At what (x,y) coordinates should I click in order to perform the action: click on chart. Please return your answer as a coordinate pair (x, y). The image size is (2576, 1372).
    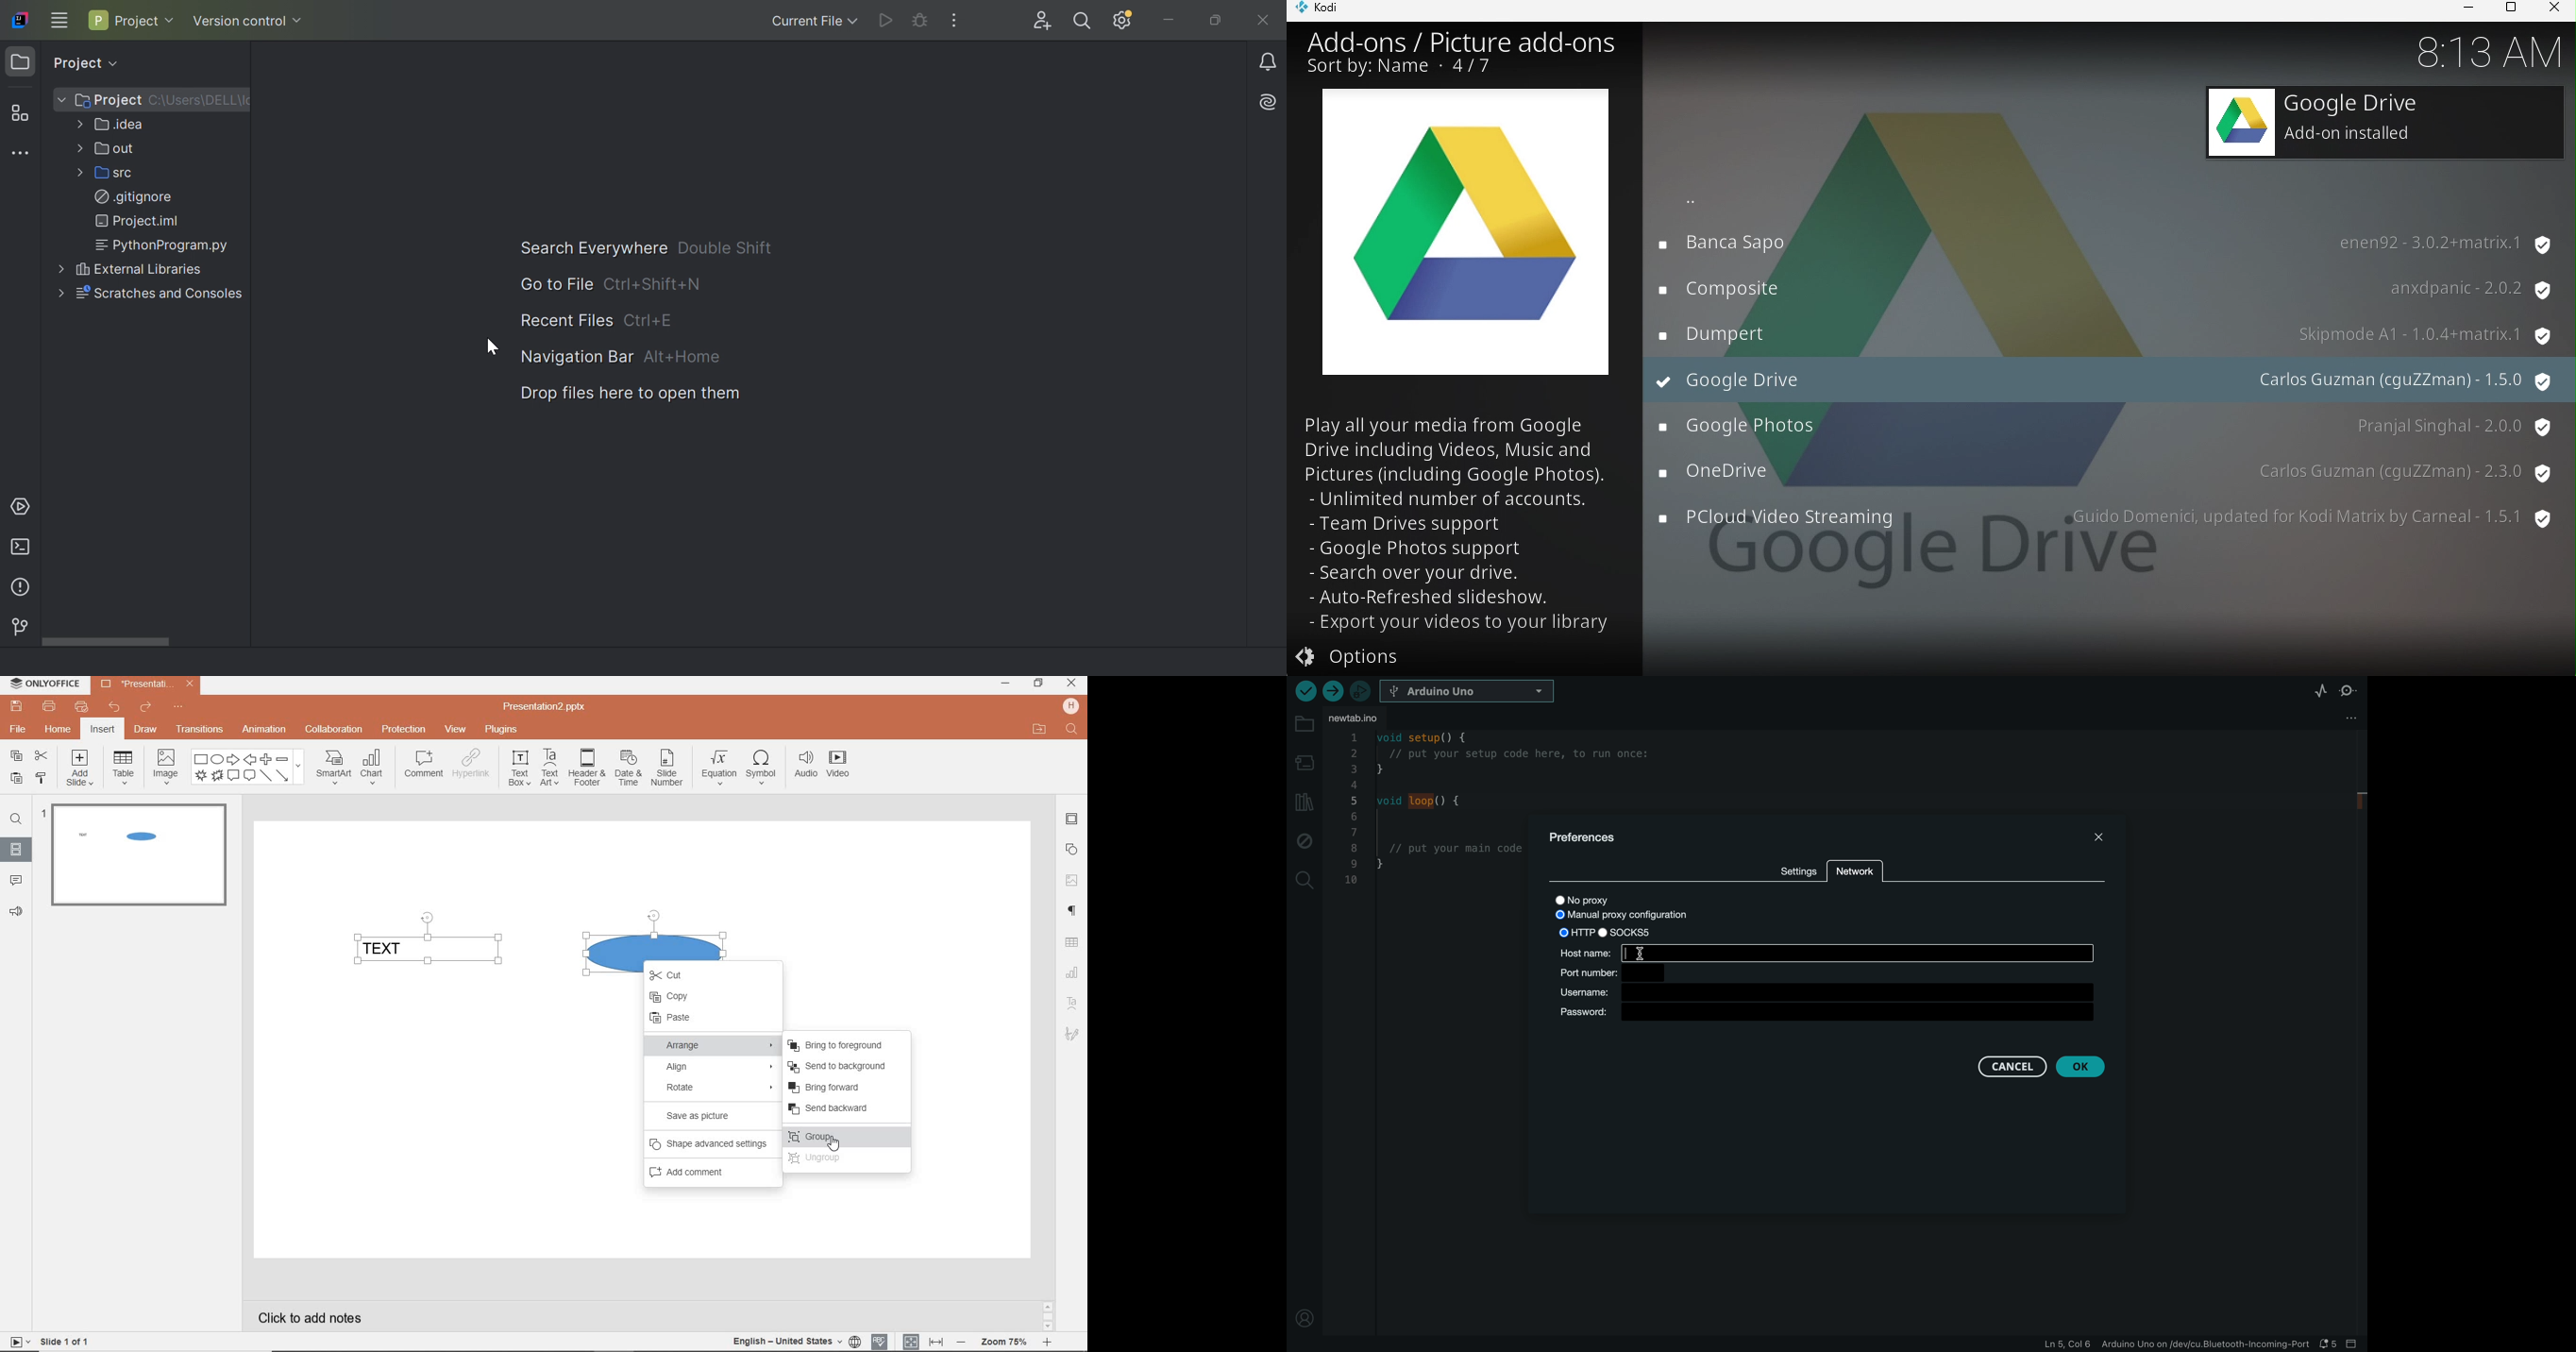
    Looking at the image, I should click on (375, 766).